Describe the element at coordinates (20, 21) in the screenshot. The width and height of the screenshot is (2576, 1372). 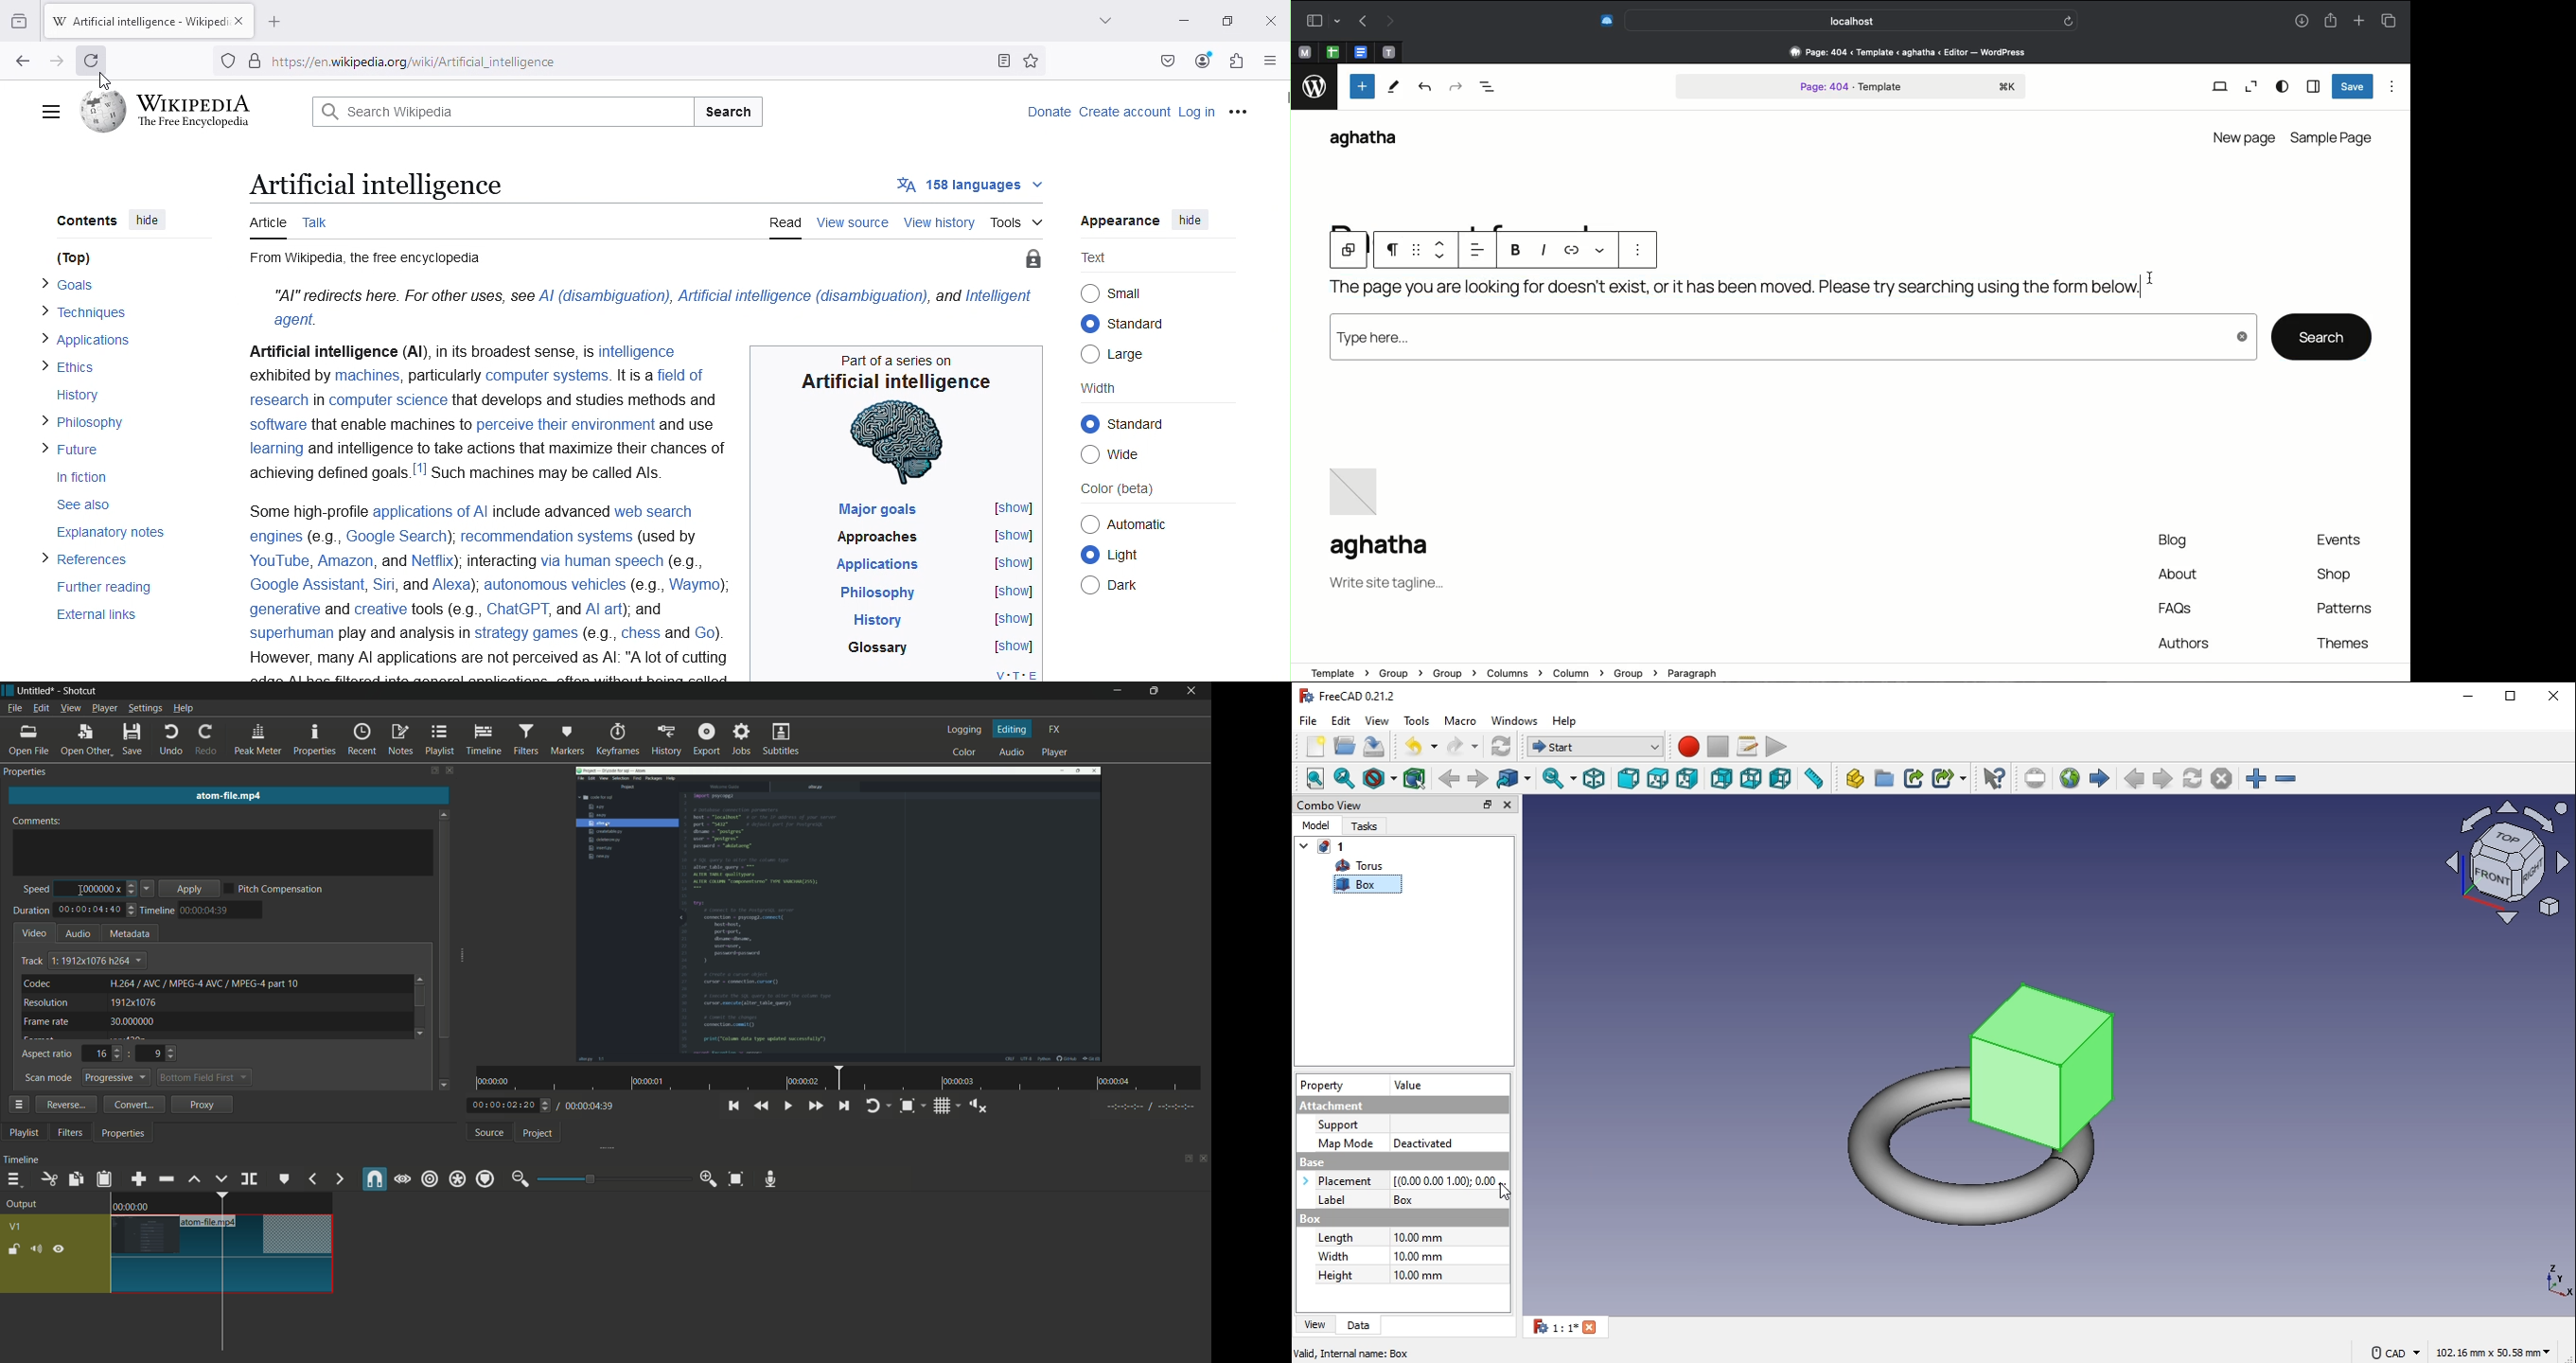
I see `View recent browsing across windows and devices` at that location.